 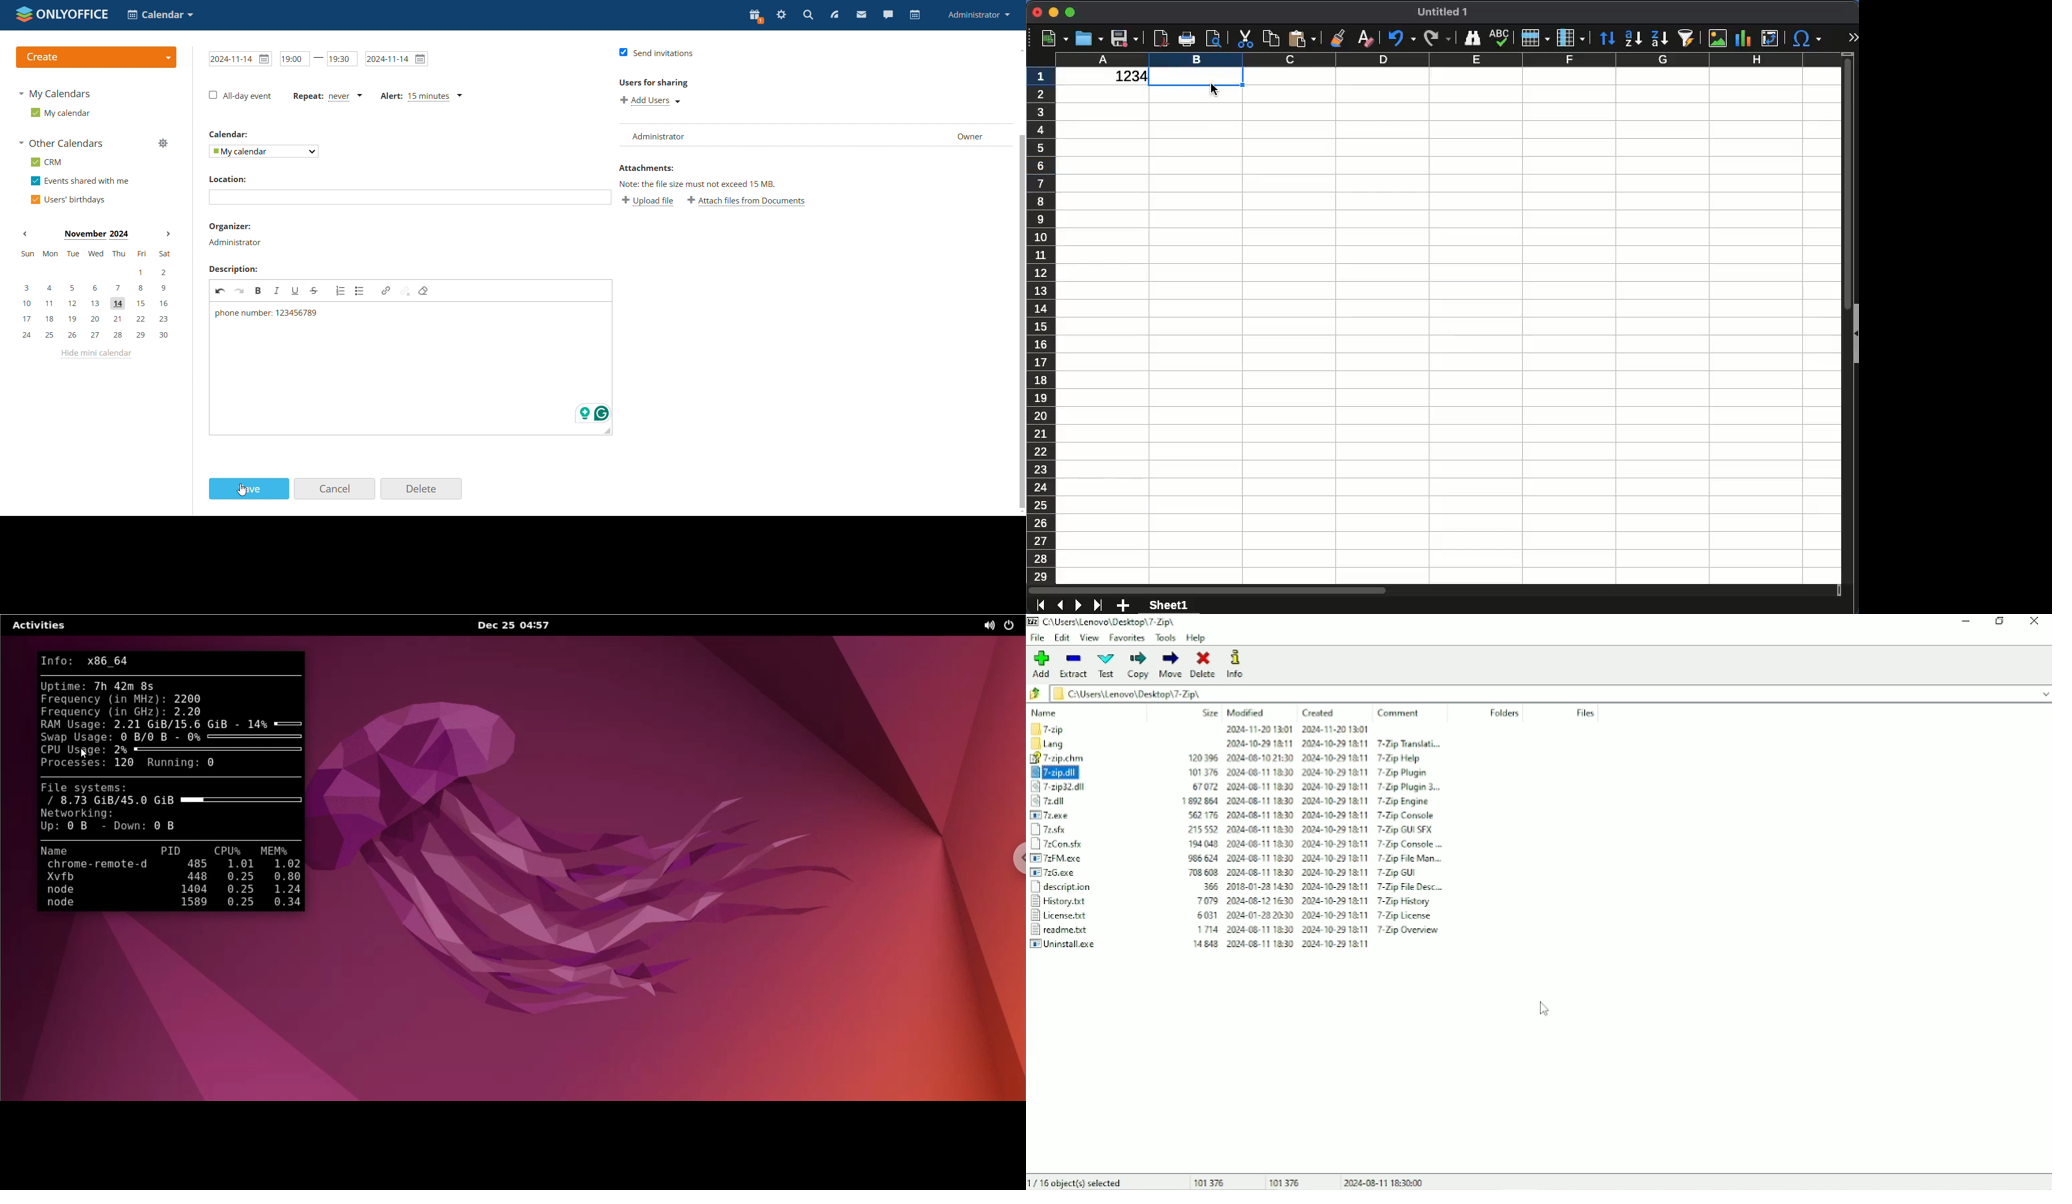 What do you see at coordinates (1855, 335) in the screenshot?
I see `collapse` at bounding box center [1855, 335].